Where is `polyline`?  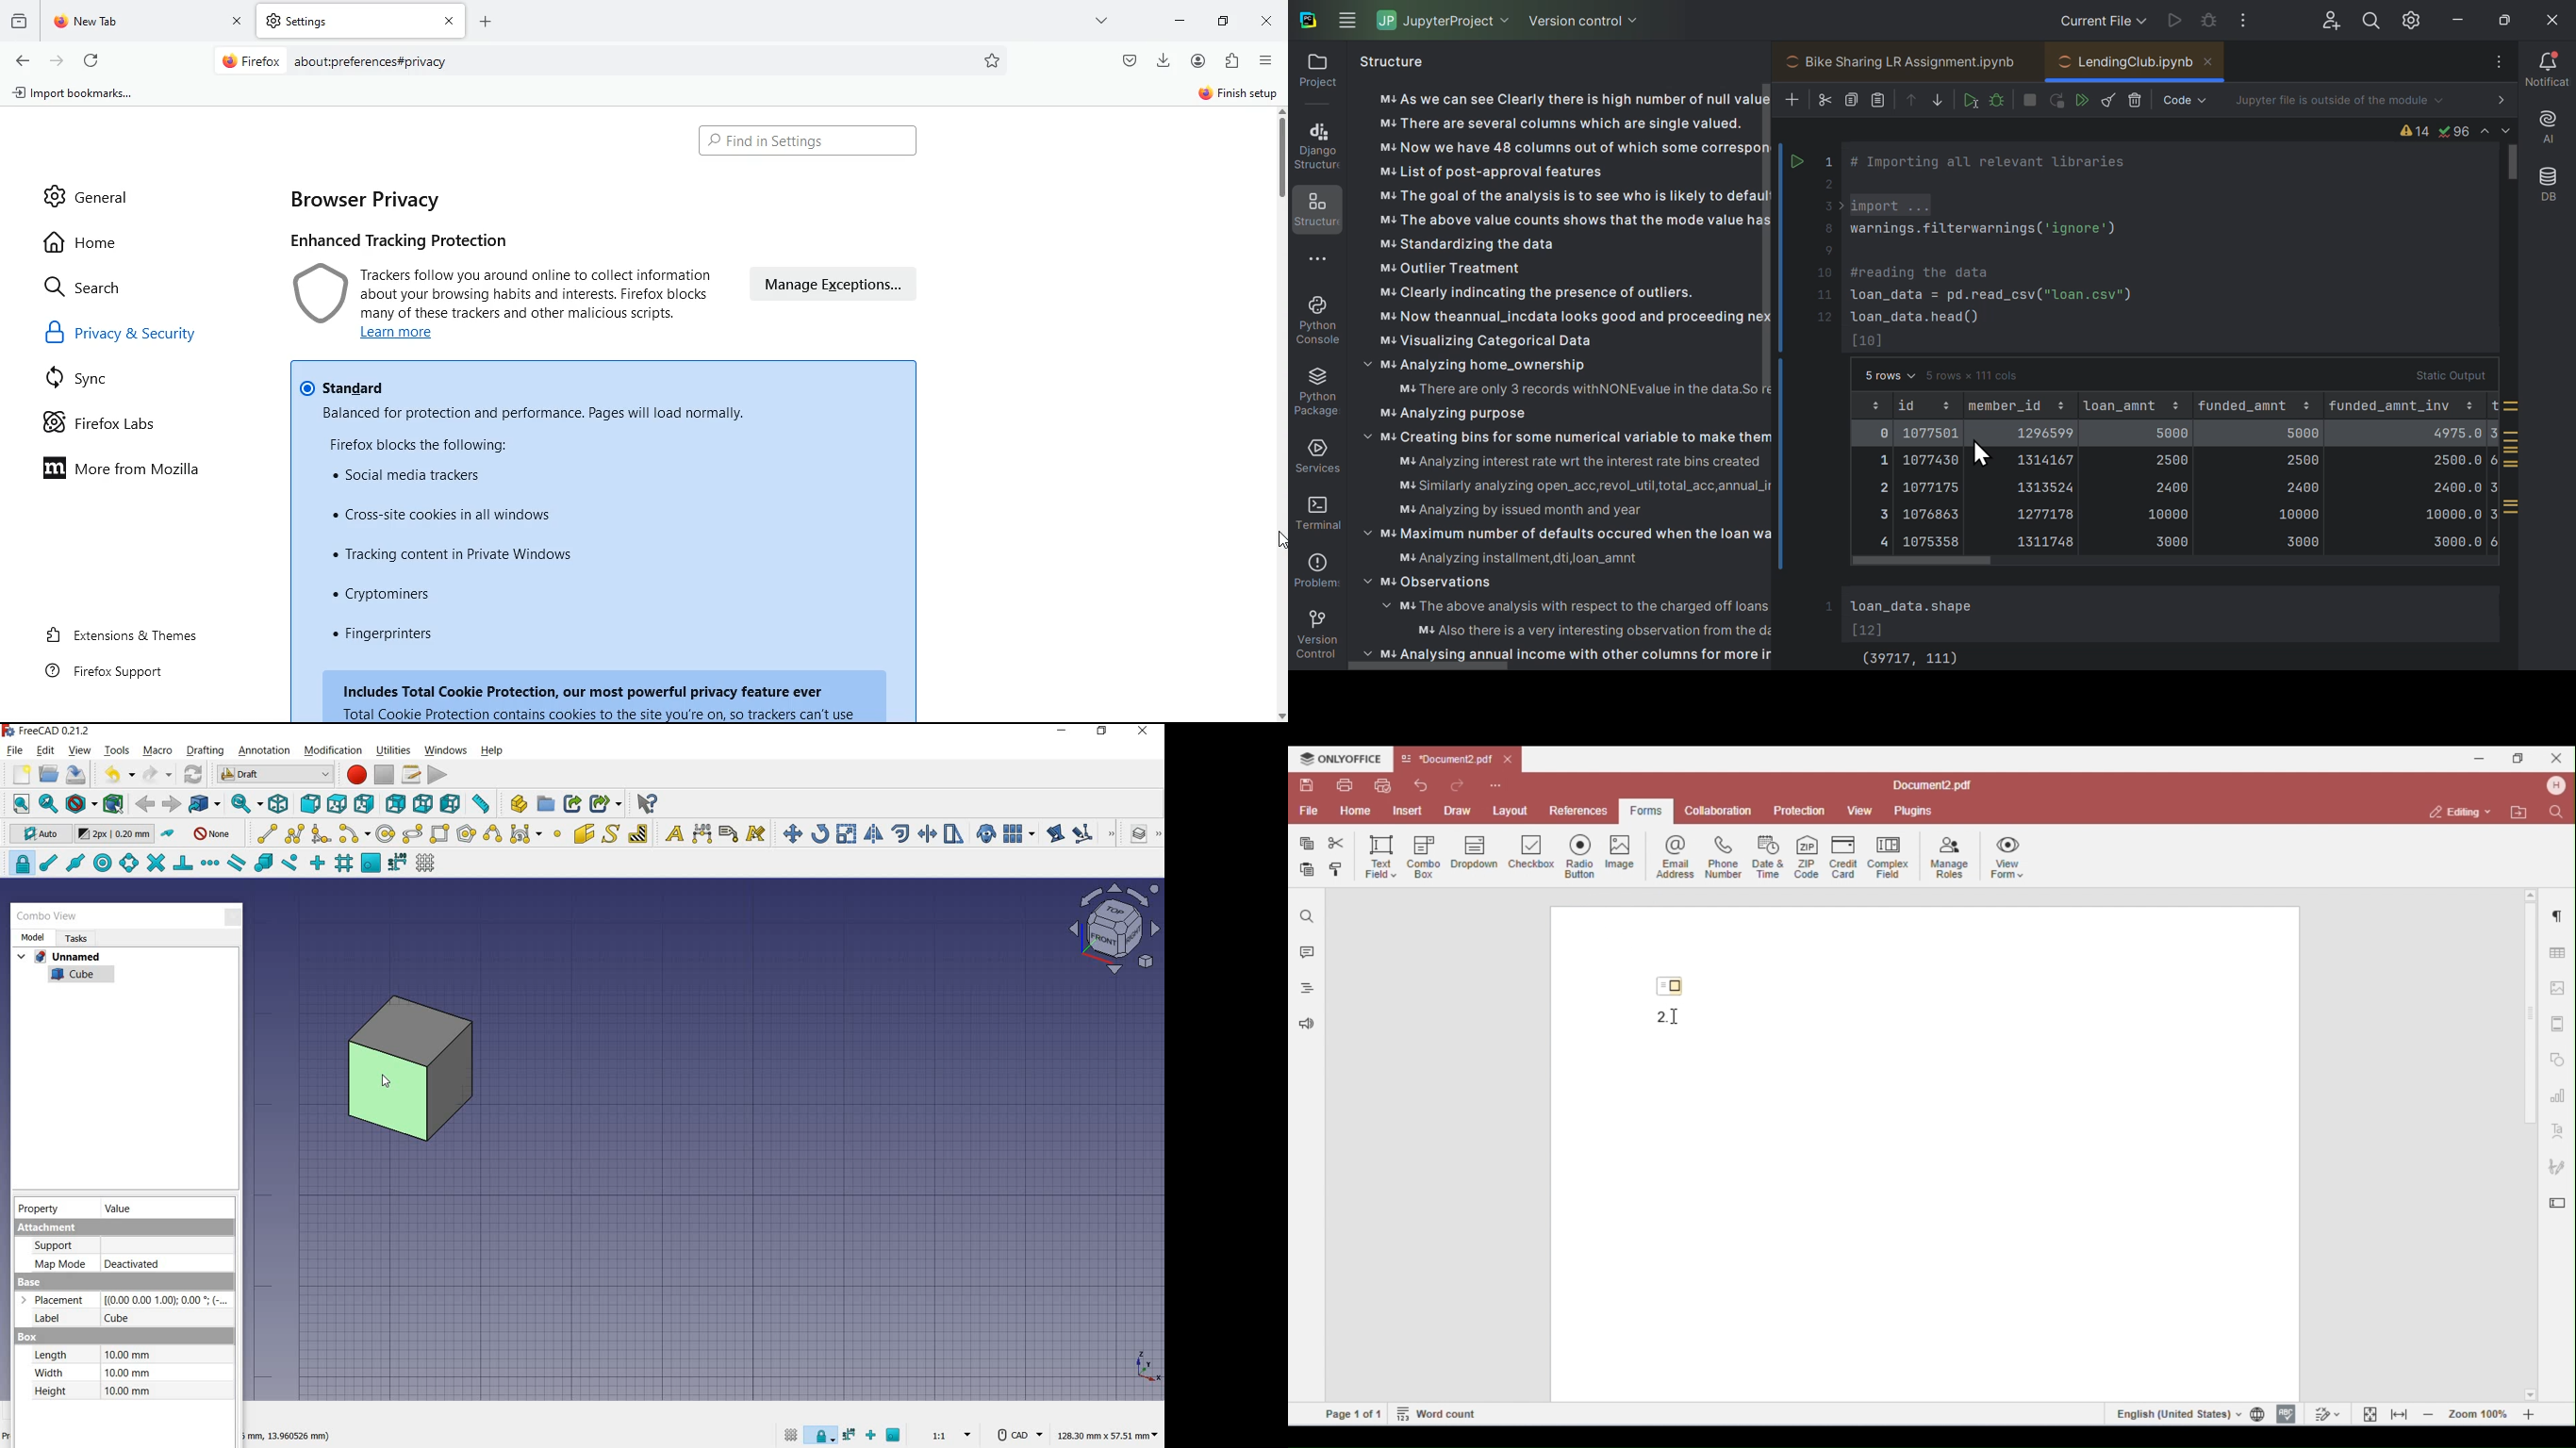
polyline is located at coordinates (295, 834).